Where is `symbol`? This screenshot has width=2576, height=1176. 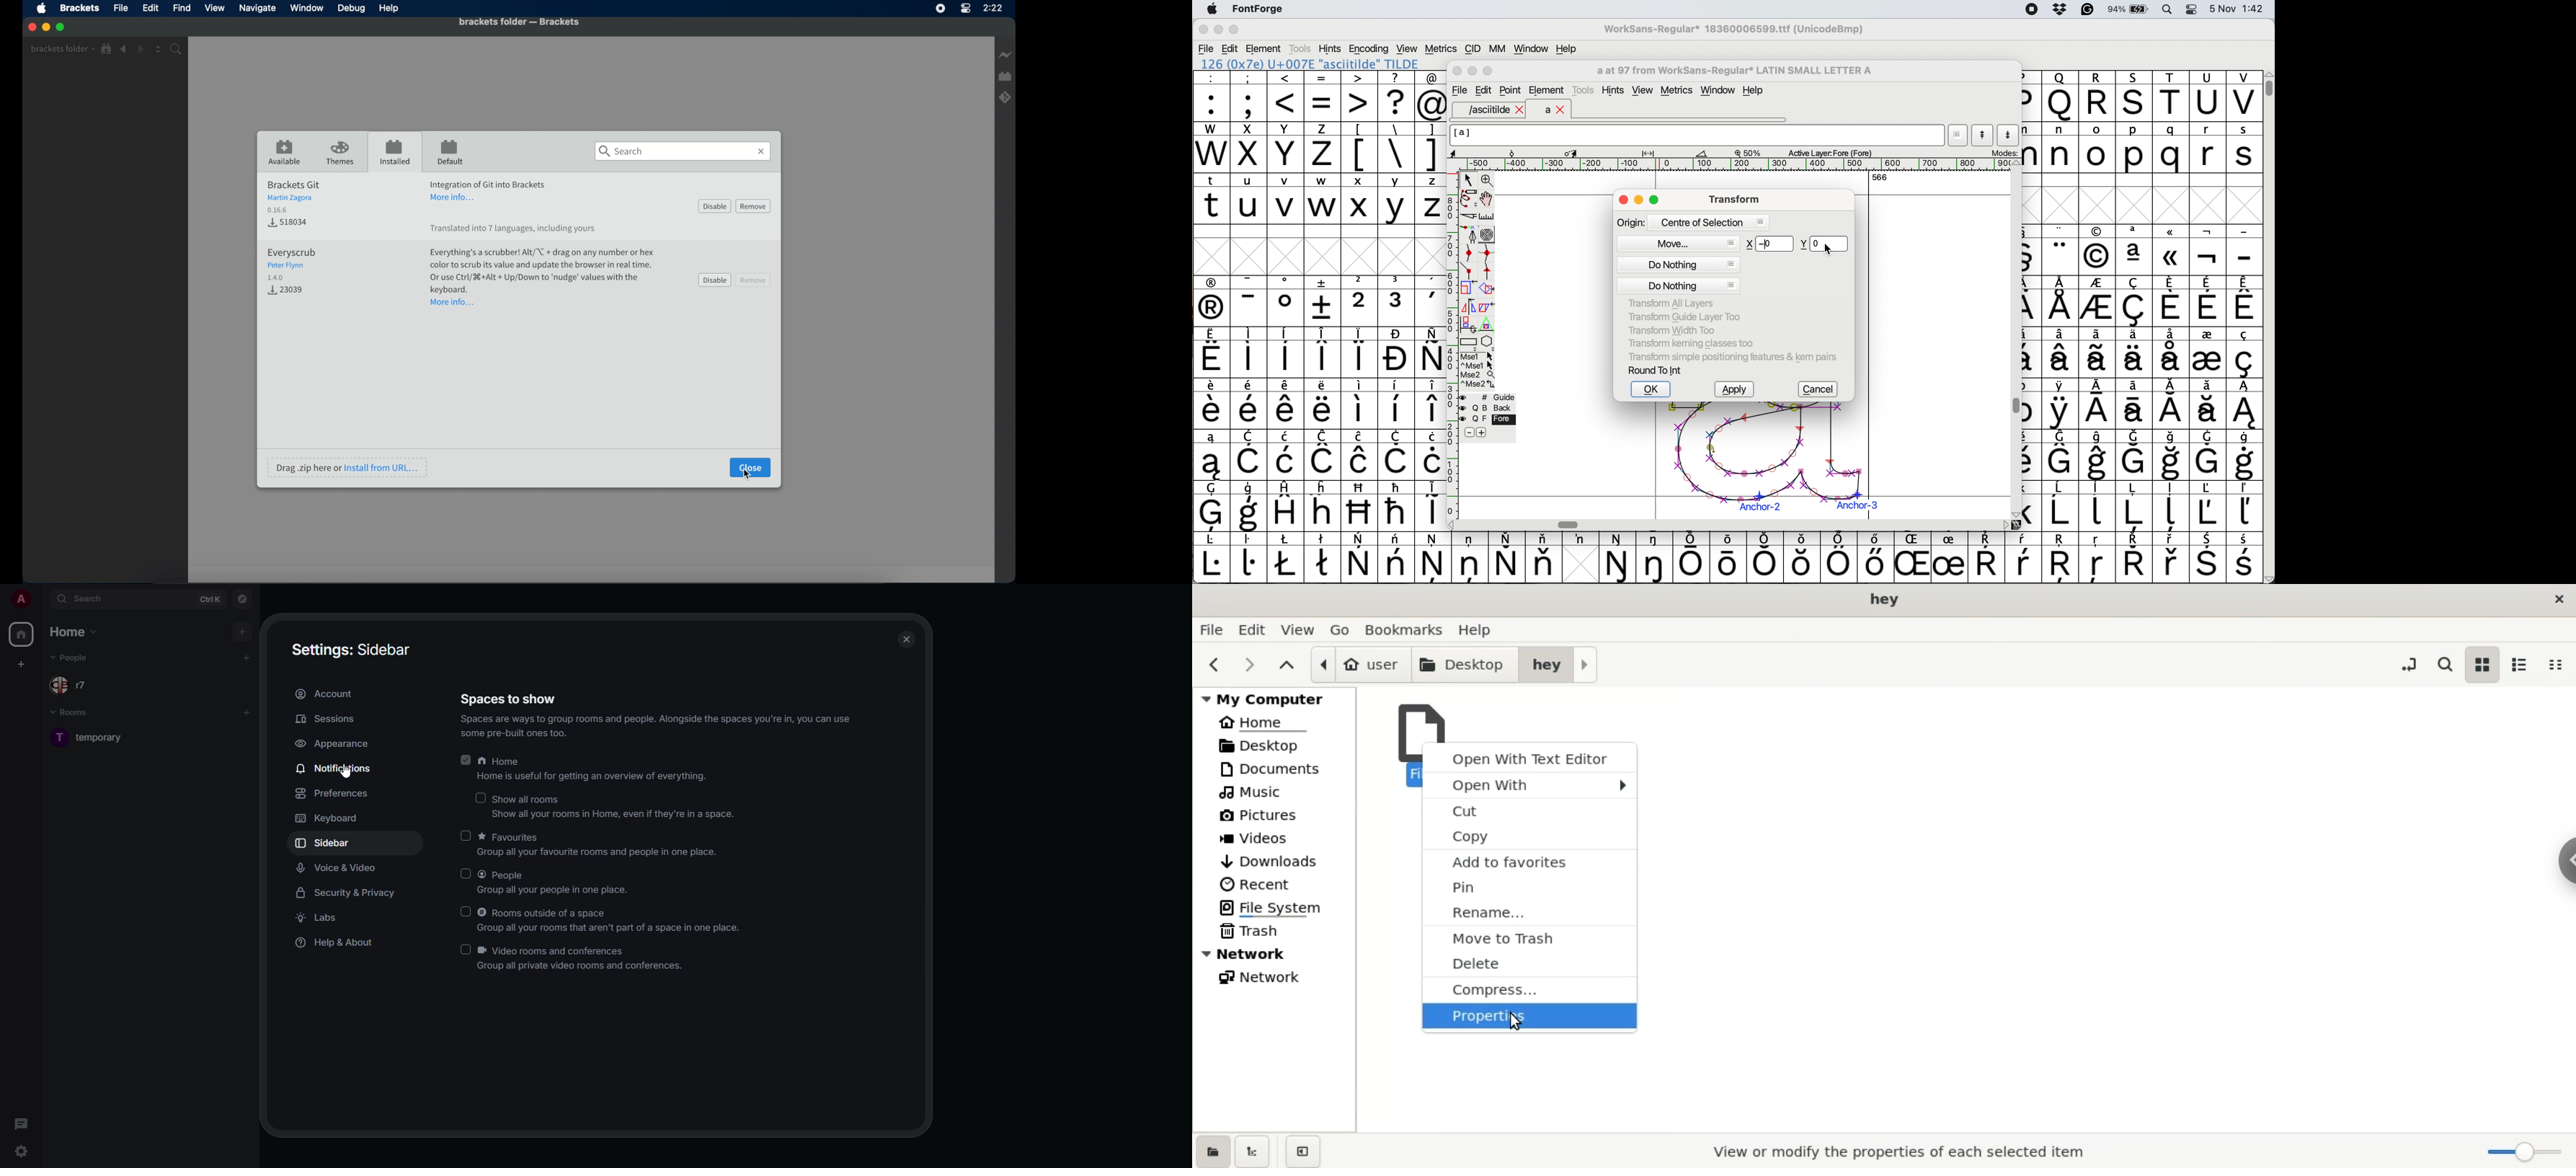 symbol is located at coordinates (2135, 404).